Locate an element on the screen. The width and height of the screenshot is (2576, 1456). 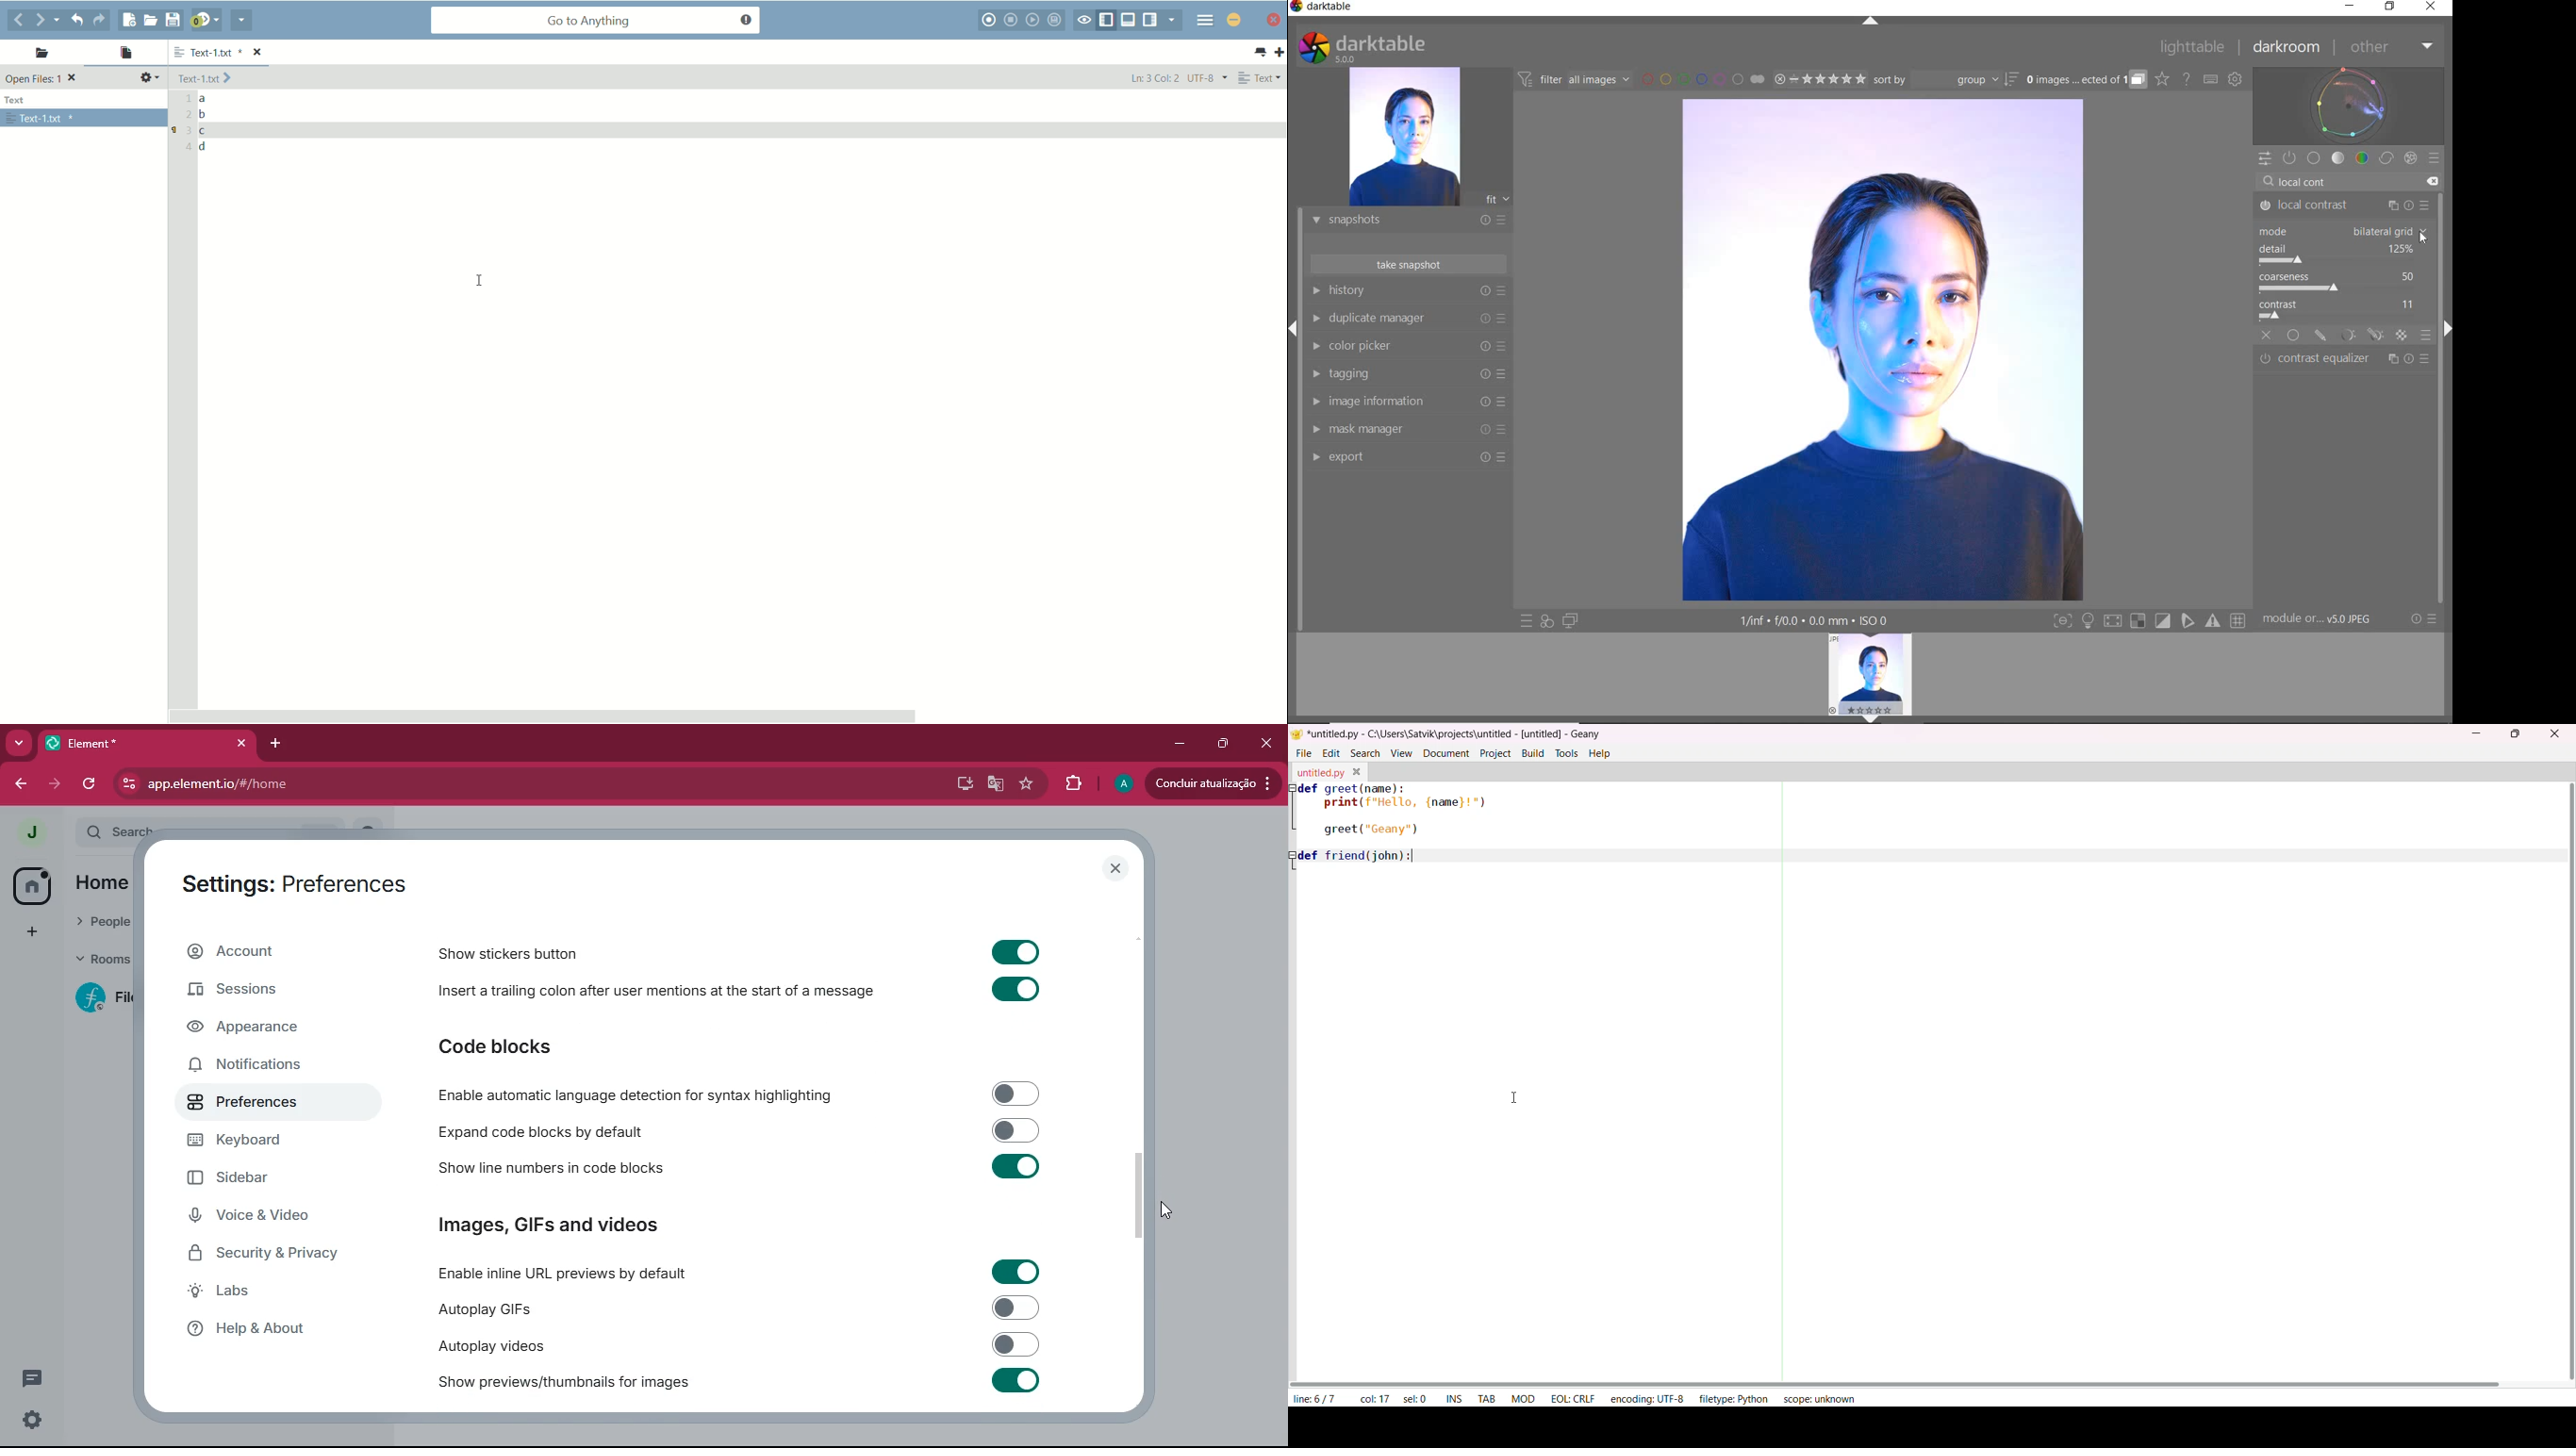
INPUT VALUE is located at coordinates (2311, 180).